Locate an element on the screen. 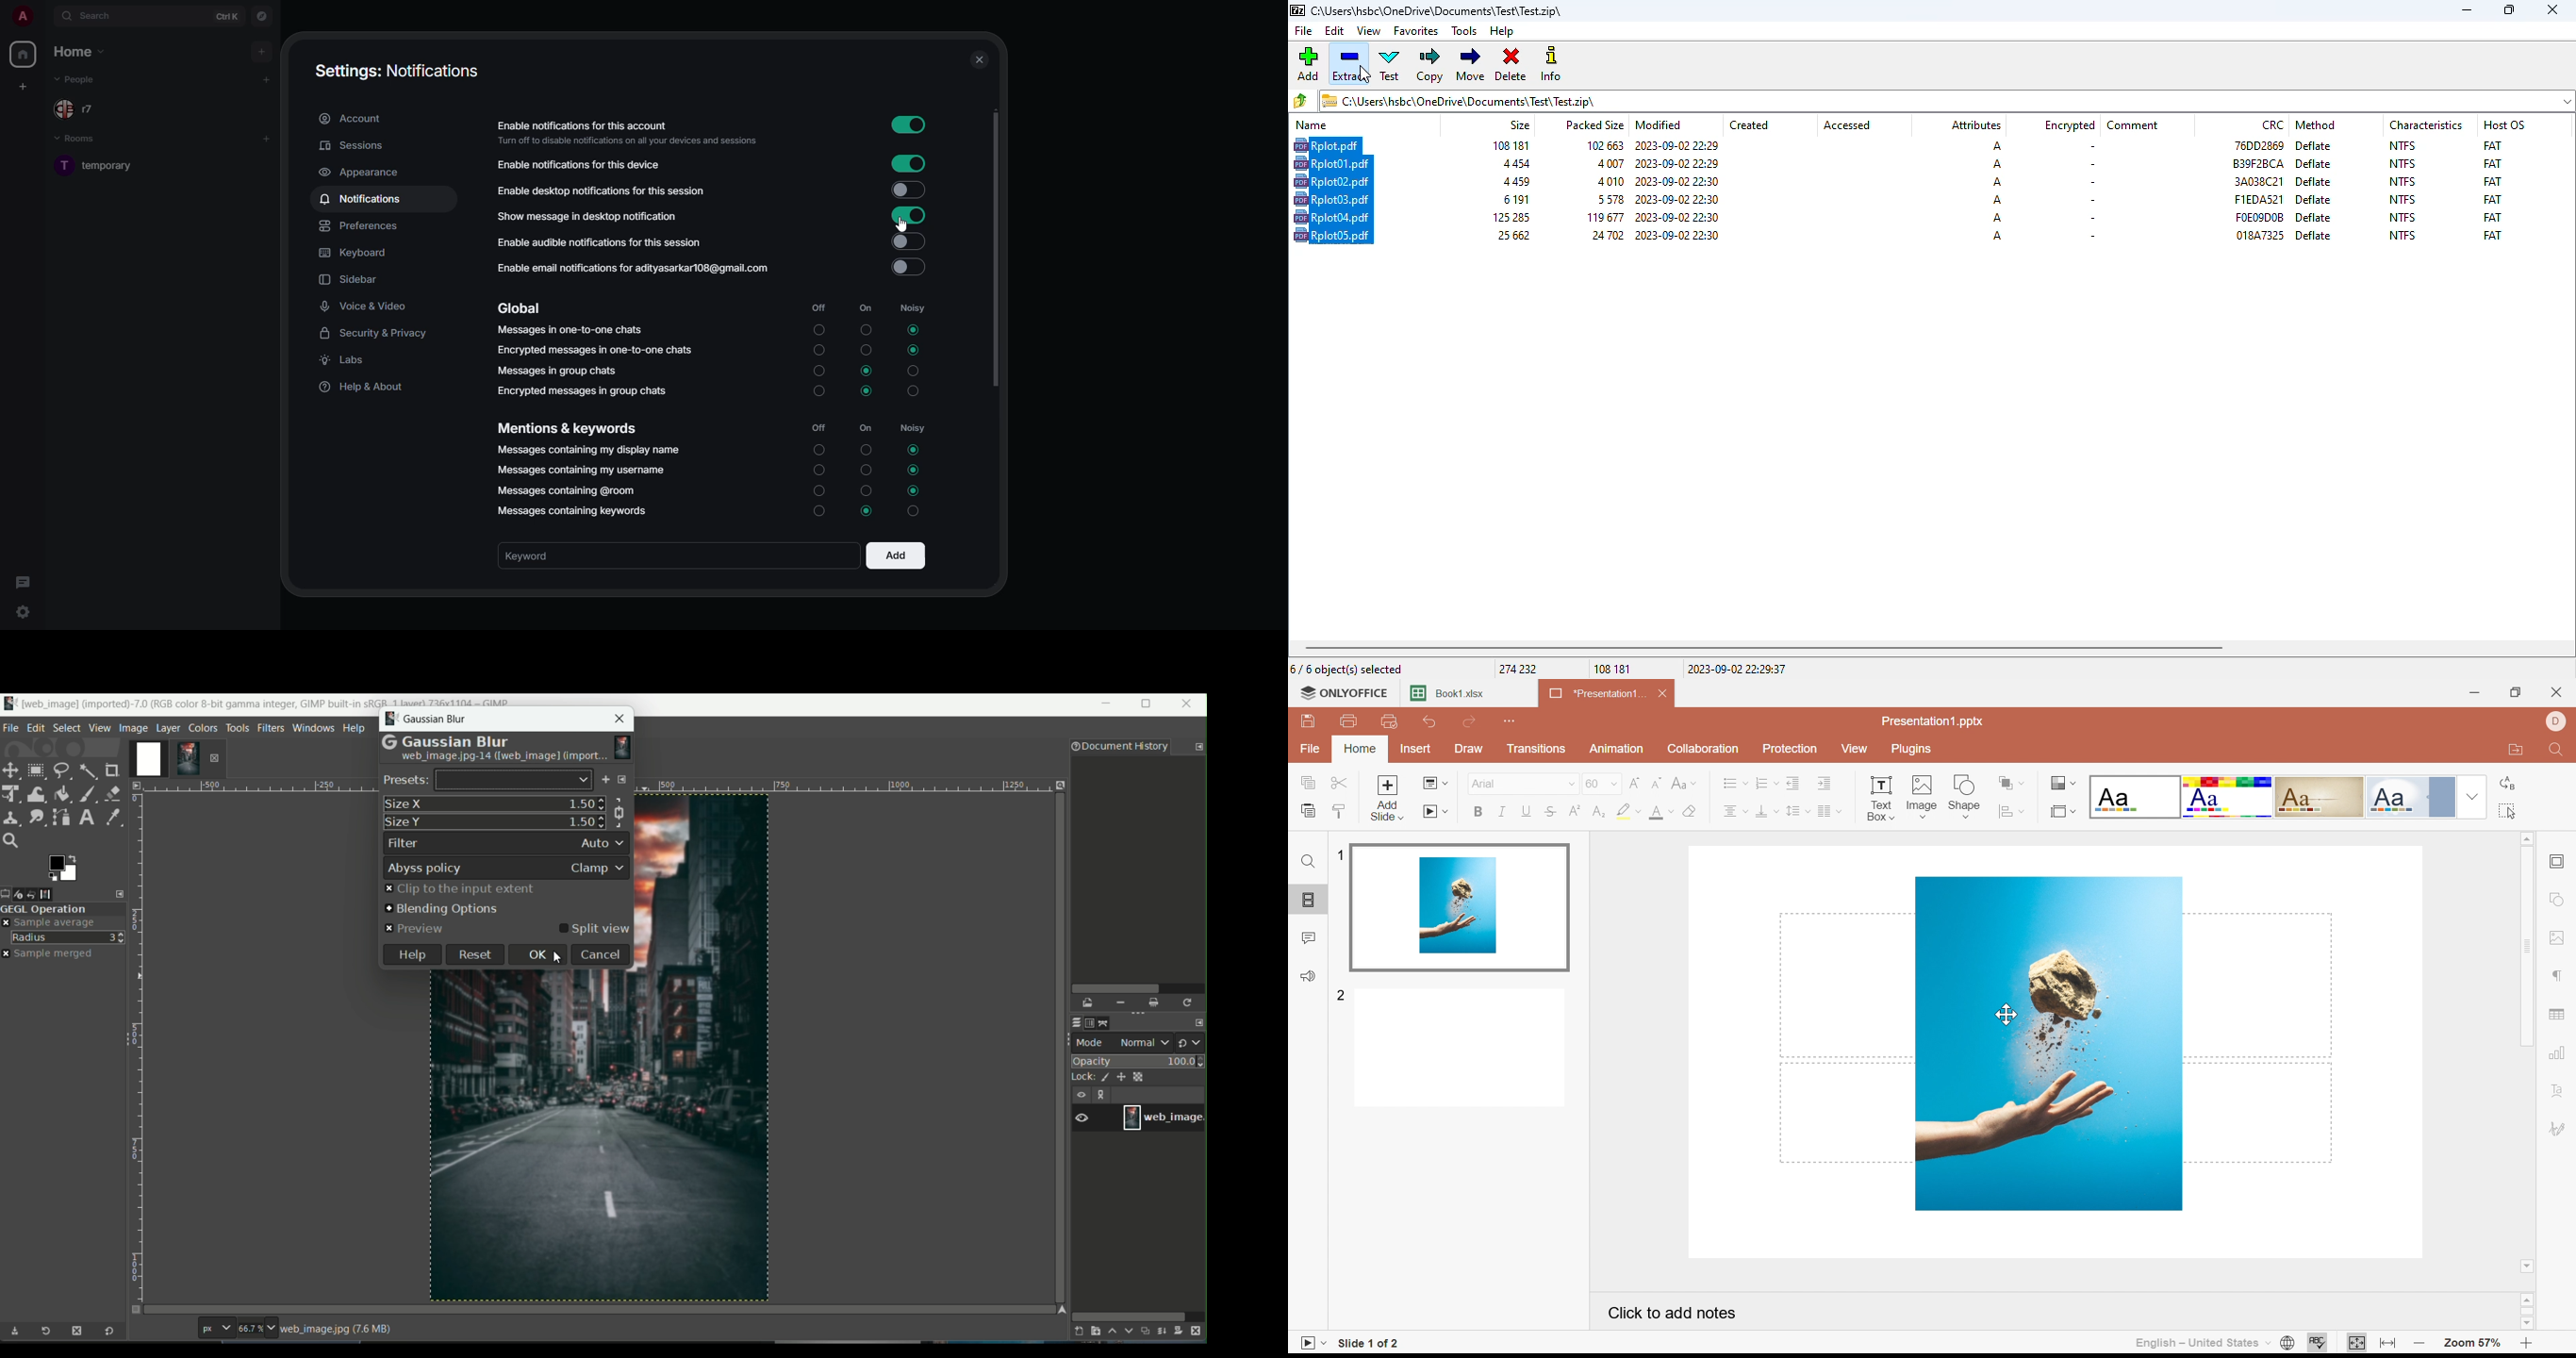 The height and width of the screenshot is (1372, 2576). Superscript is located at coordinates (1574, 809).